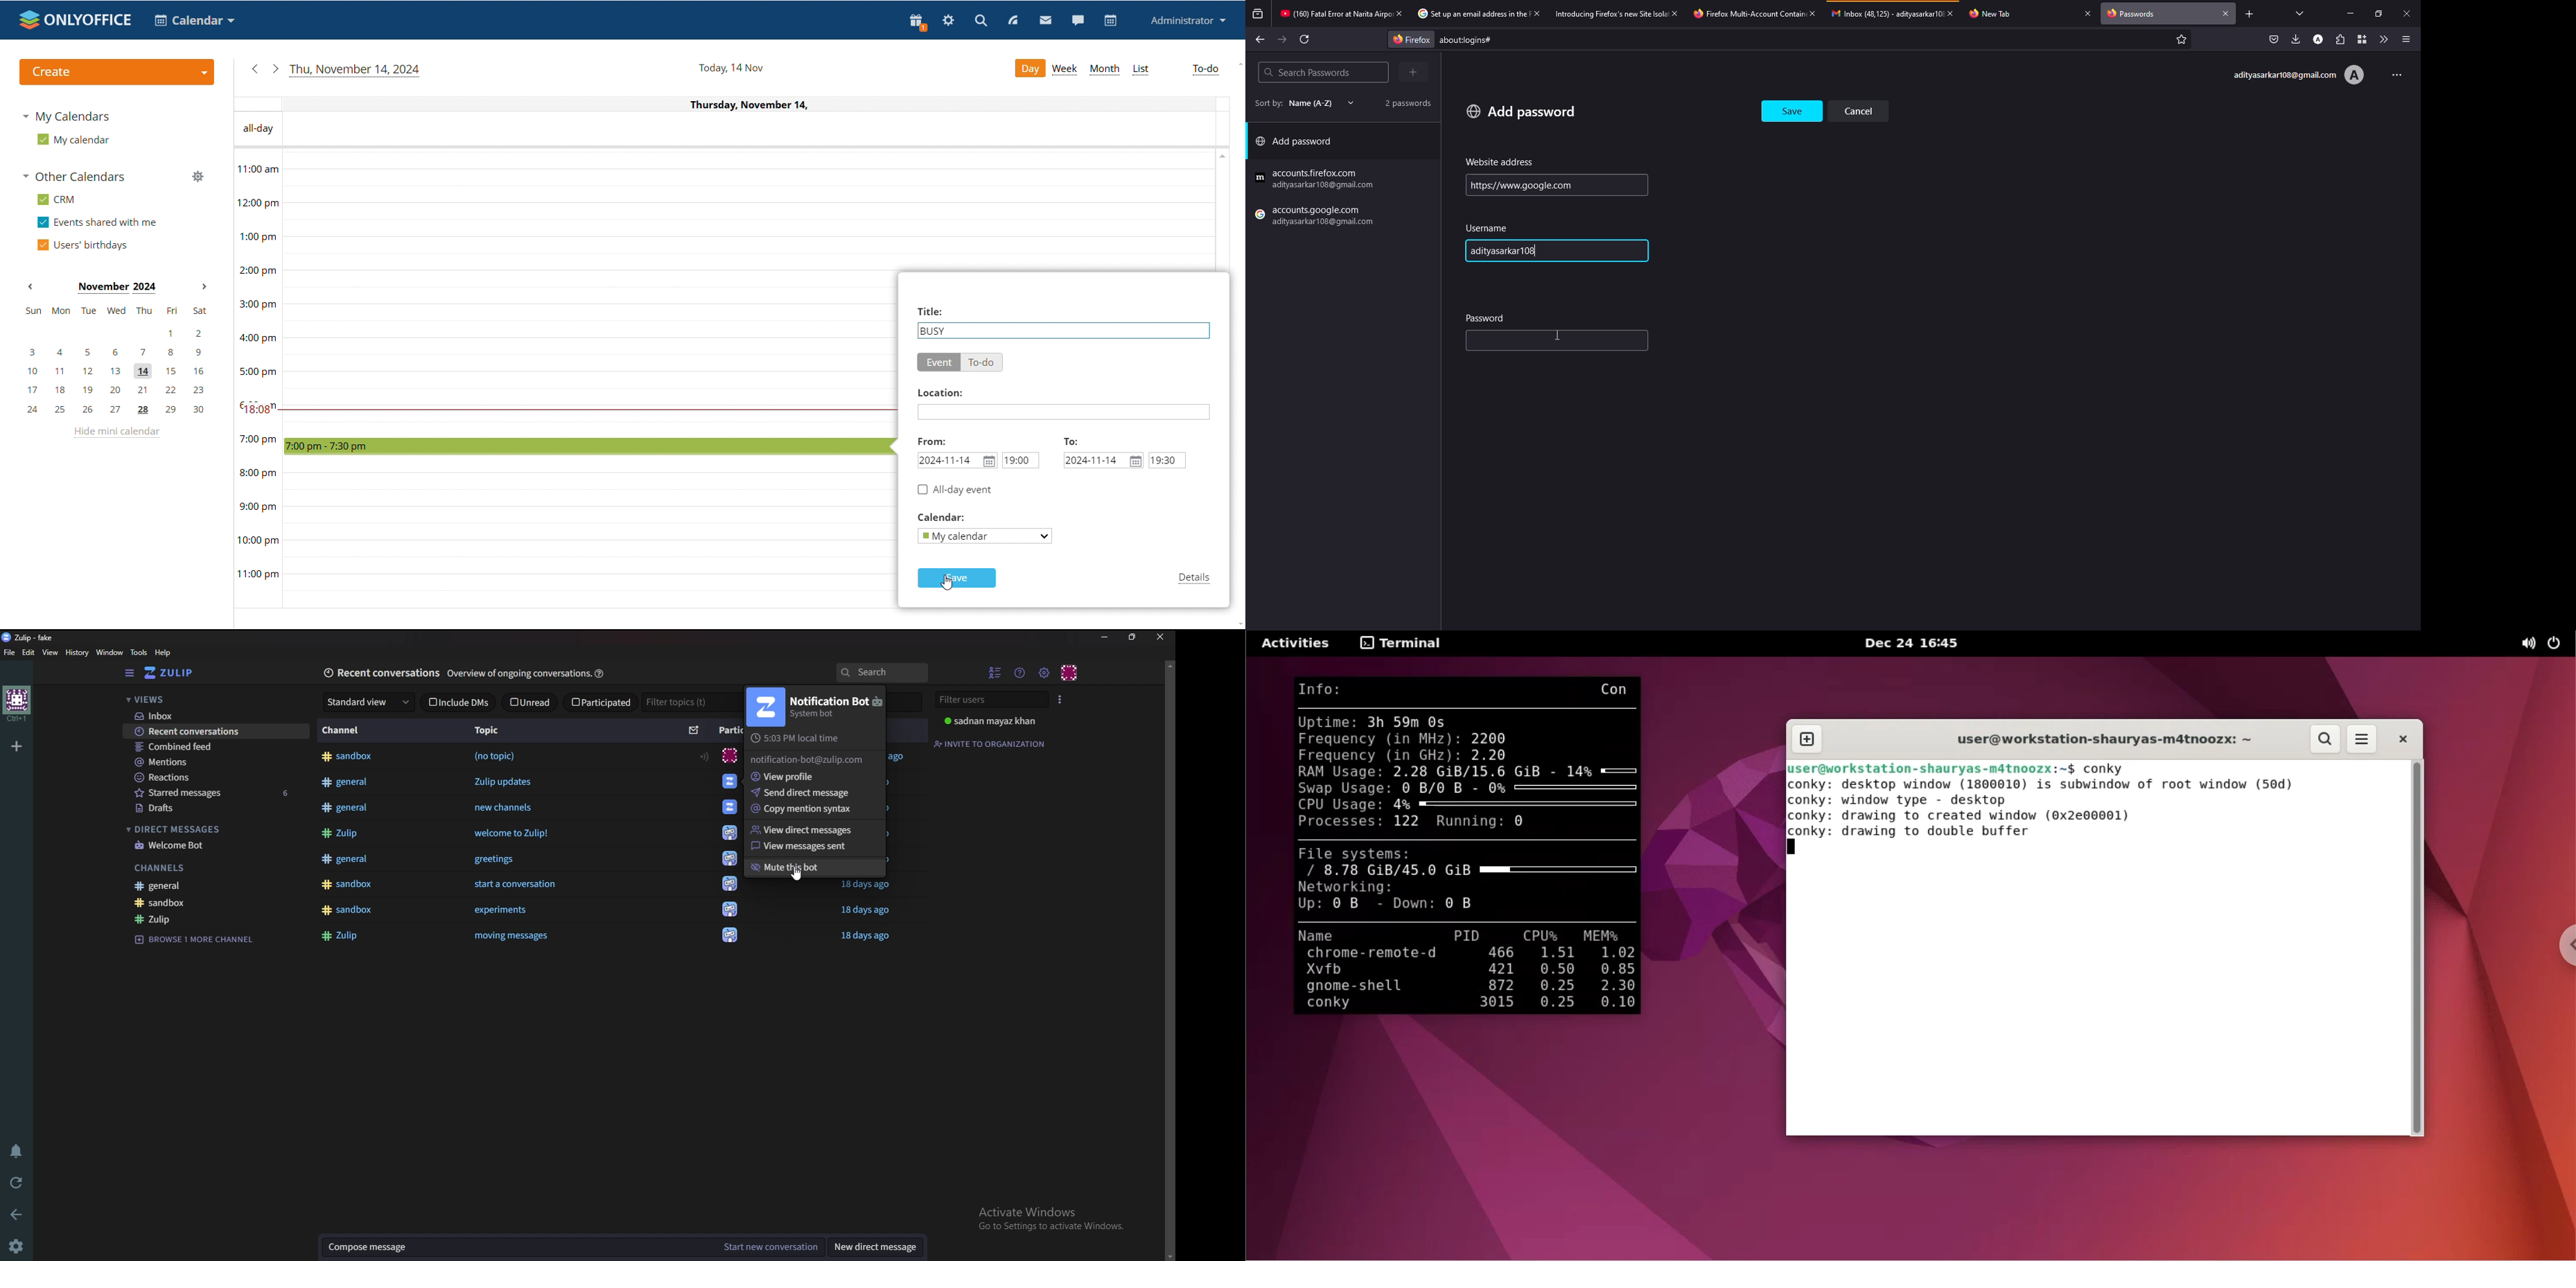 This screenshot has height=1288, width=2576. I want to click on 18 days ago, so click(868, 938).